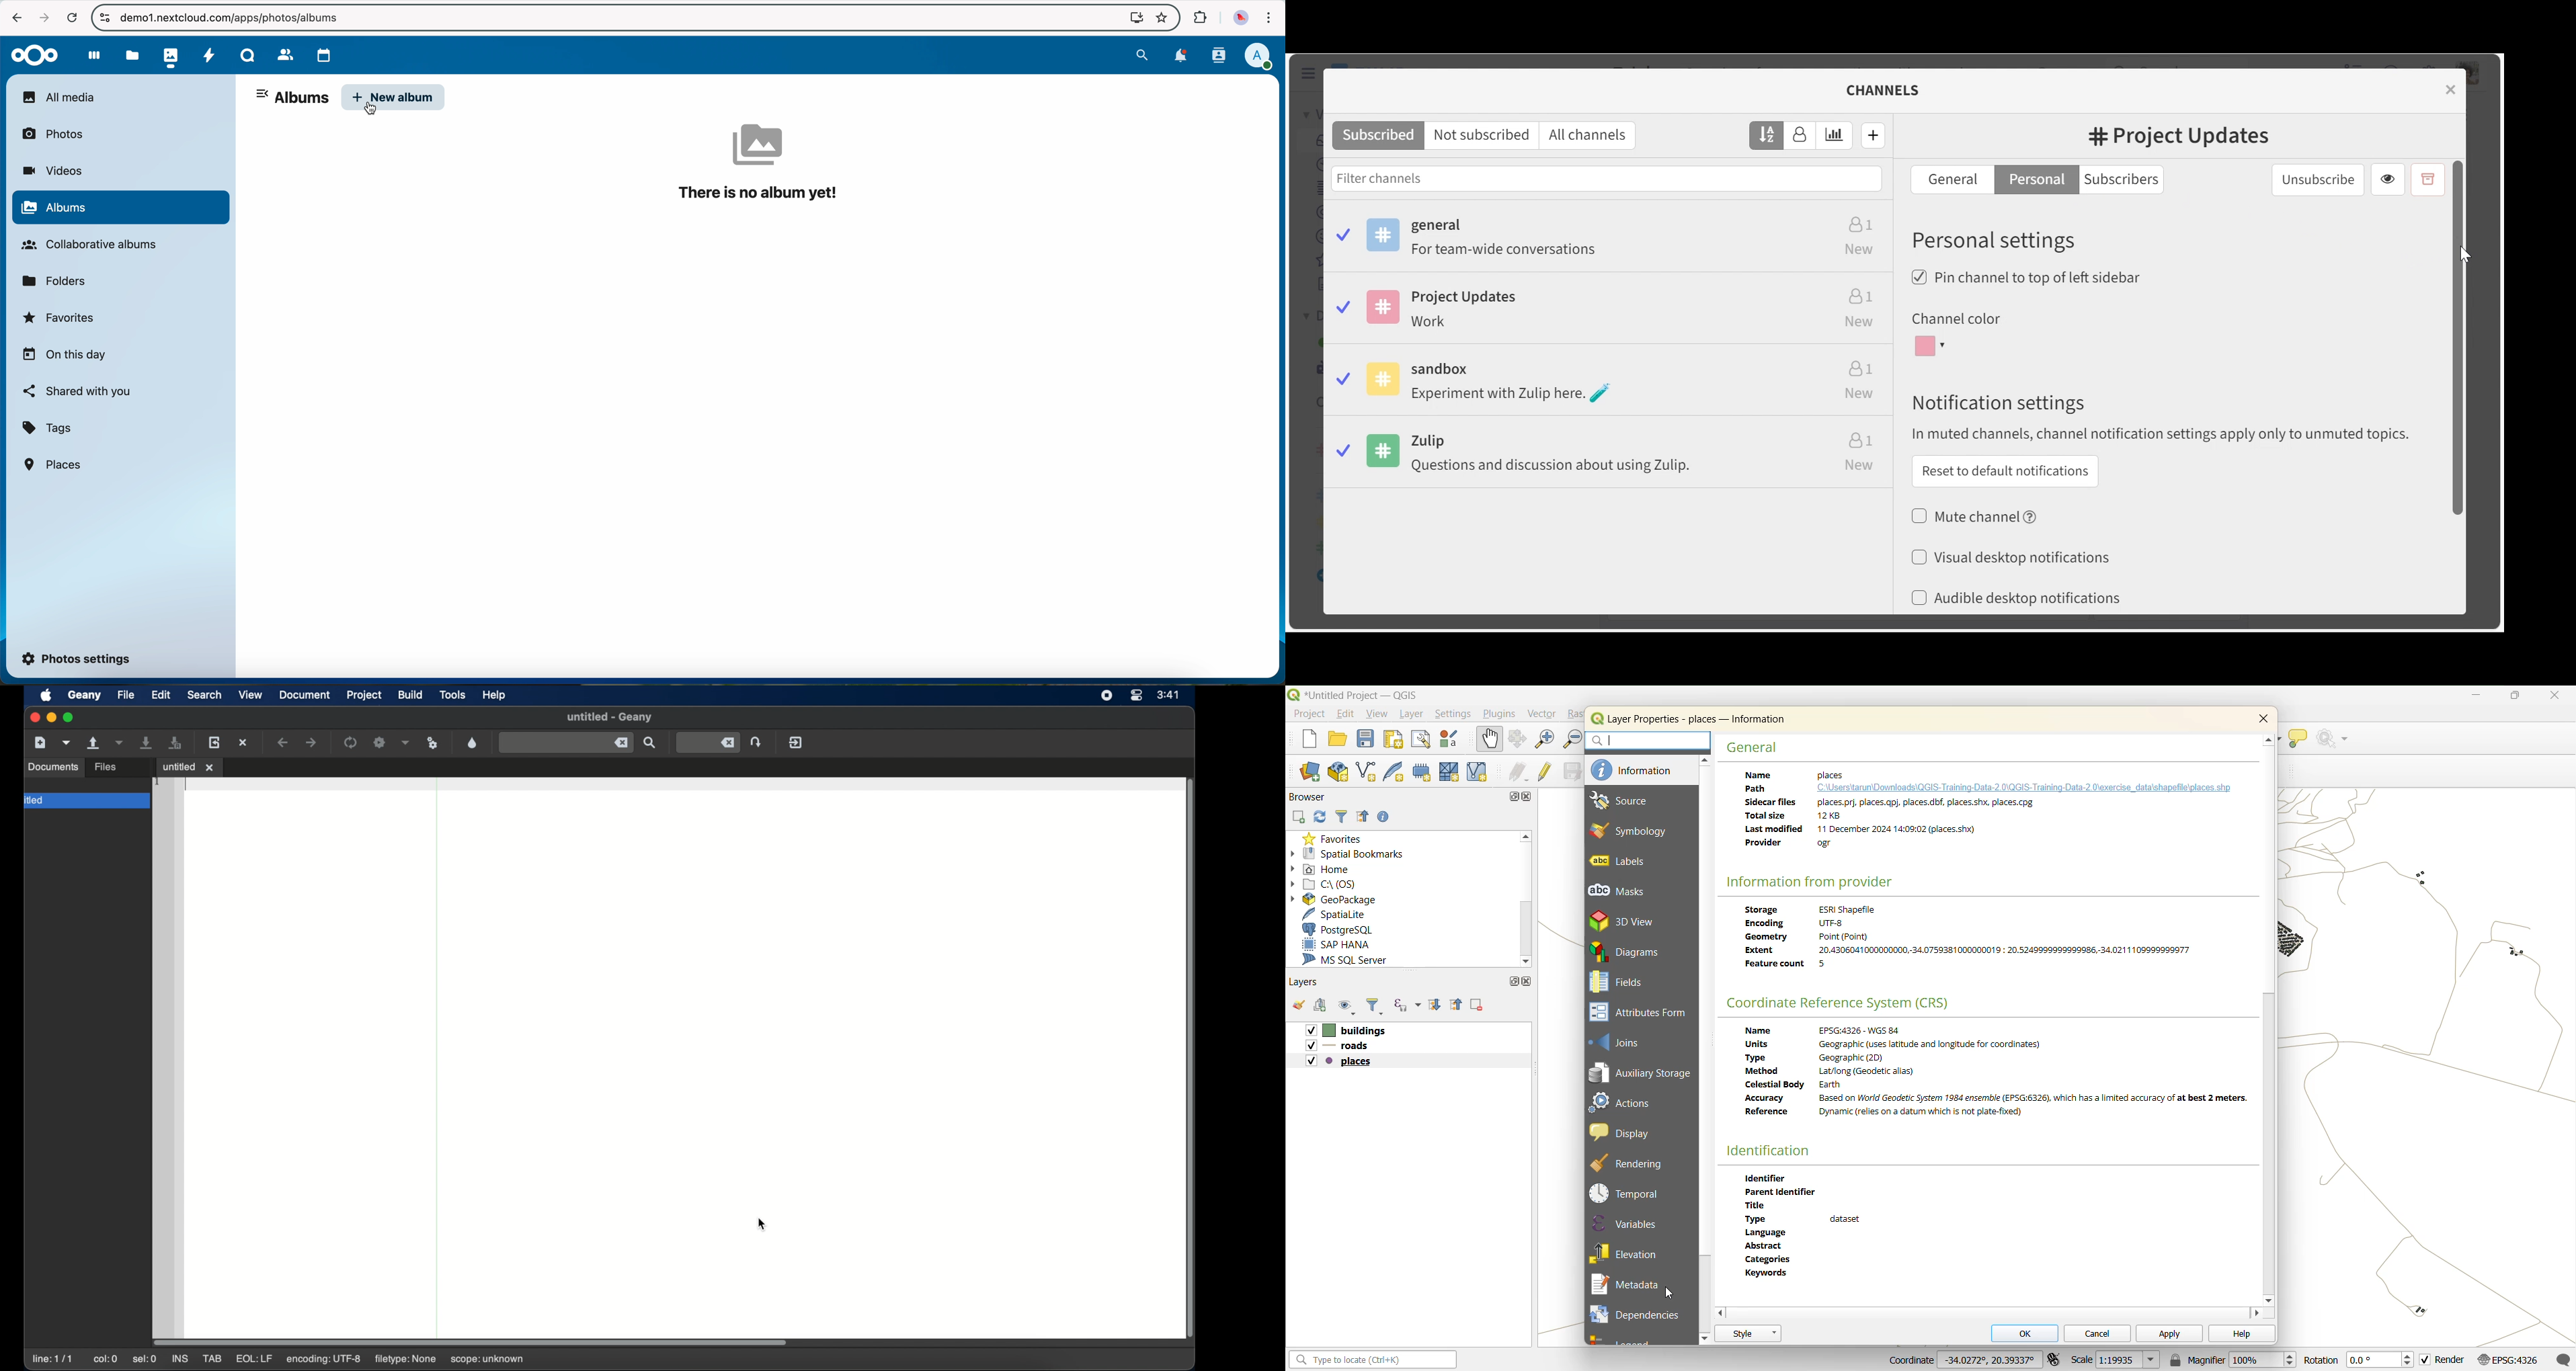 The image size is (2576, 1372). What do you see at coordinates (1591, 136) in the screenshot?
I see `All channels` at bounding box center [1591, 136].